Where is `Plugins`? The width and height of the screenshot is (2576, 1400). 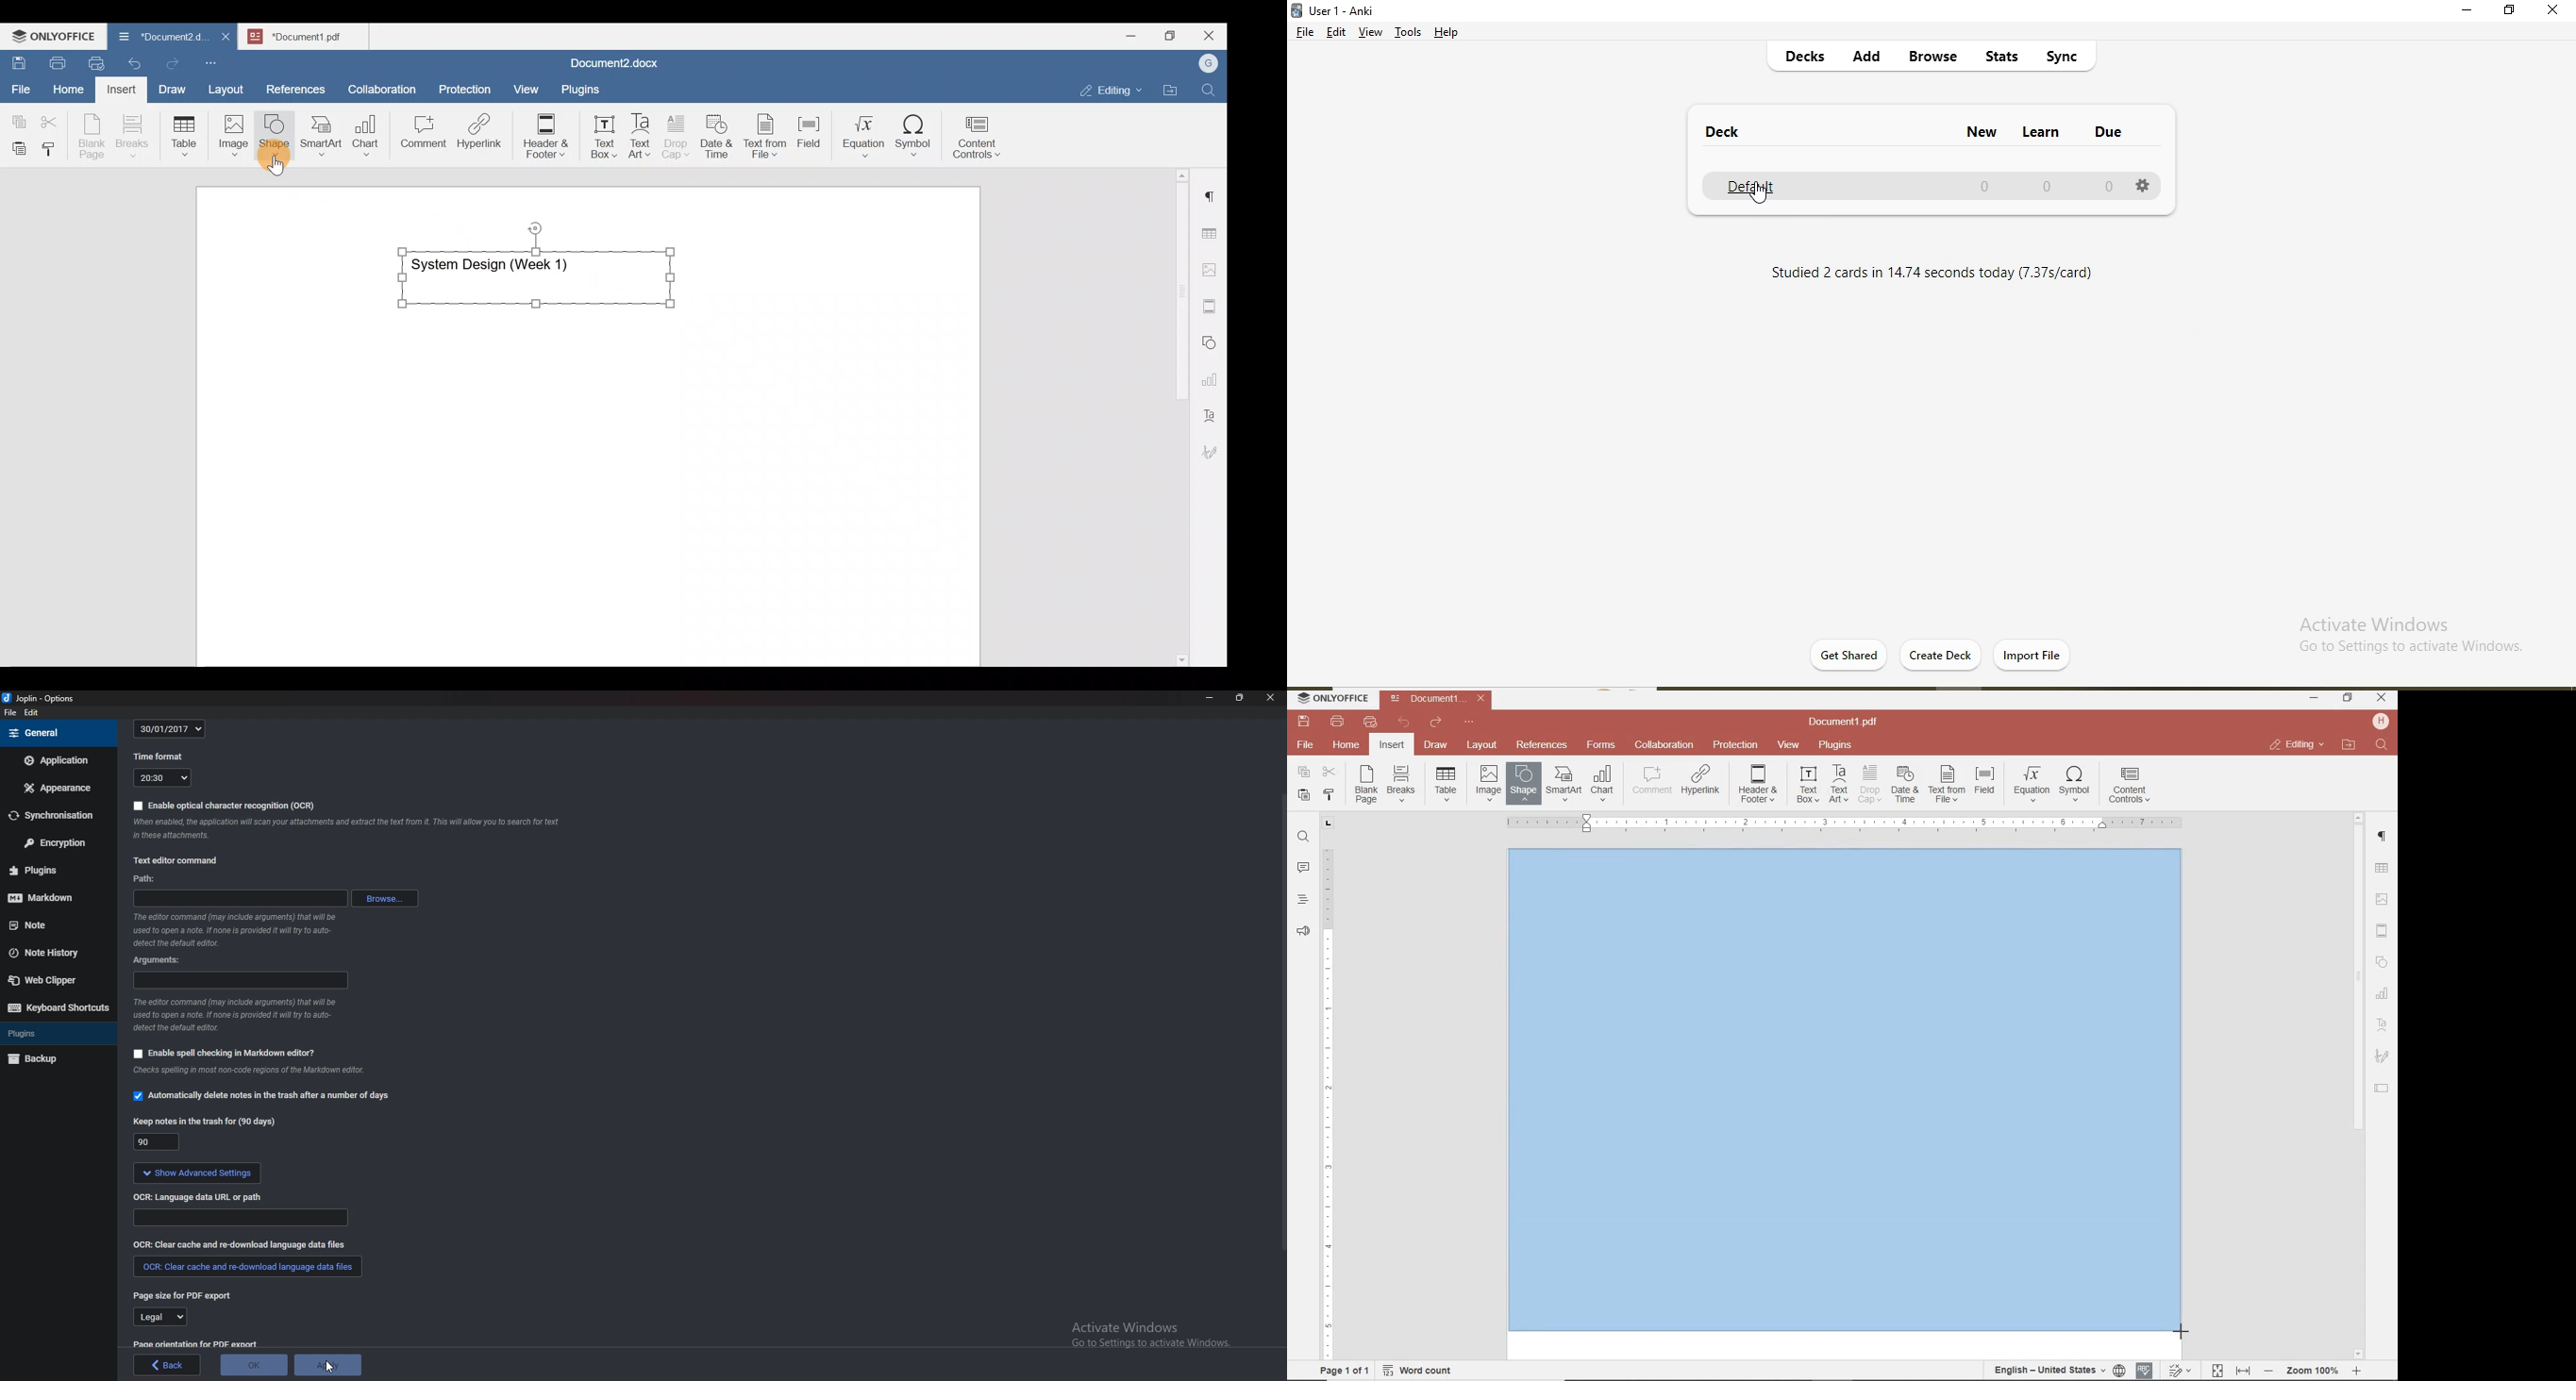
Plugins is located at coordinates (585, 88).